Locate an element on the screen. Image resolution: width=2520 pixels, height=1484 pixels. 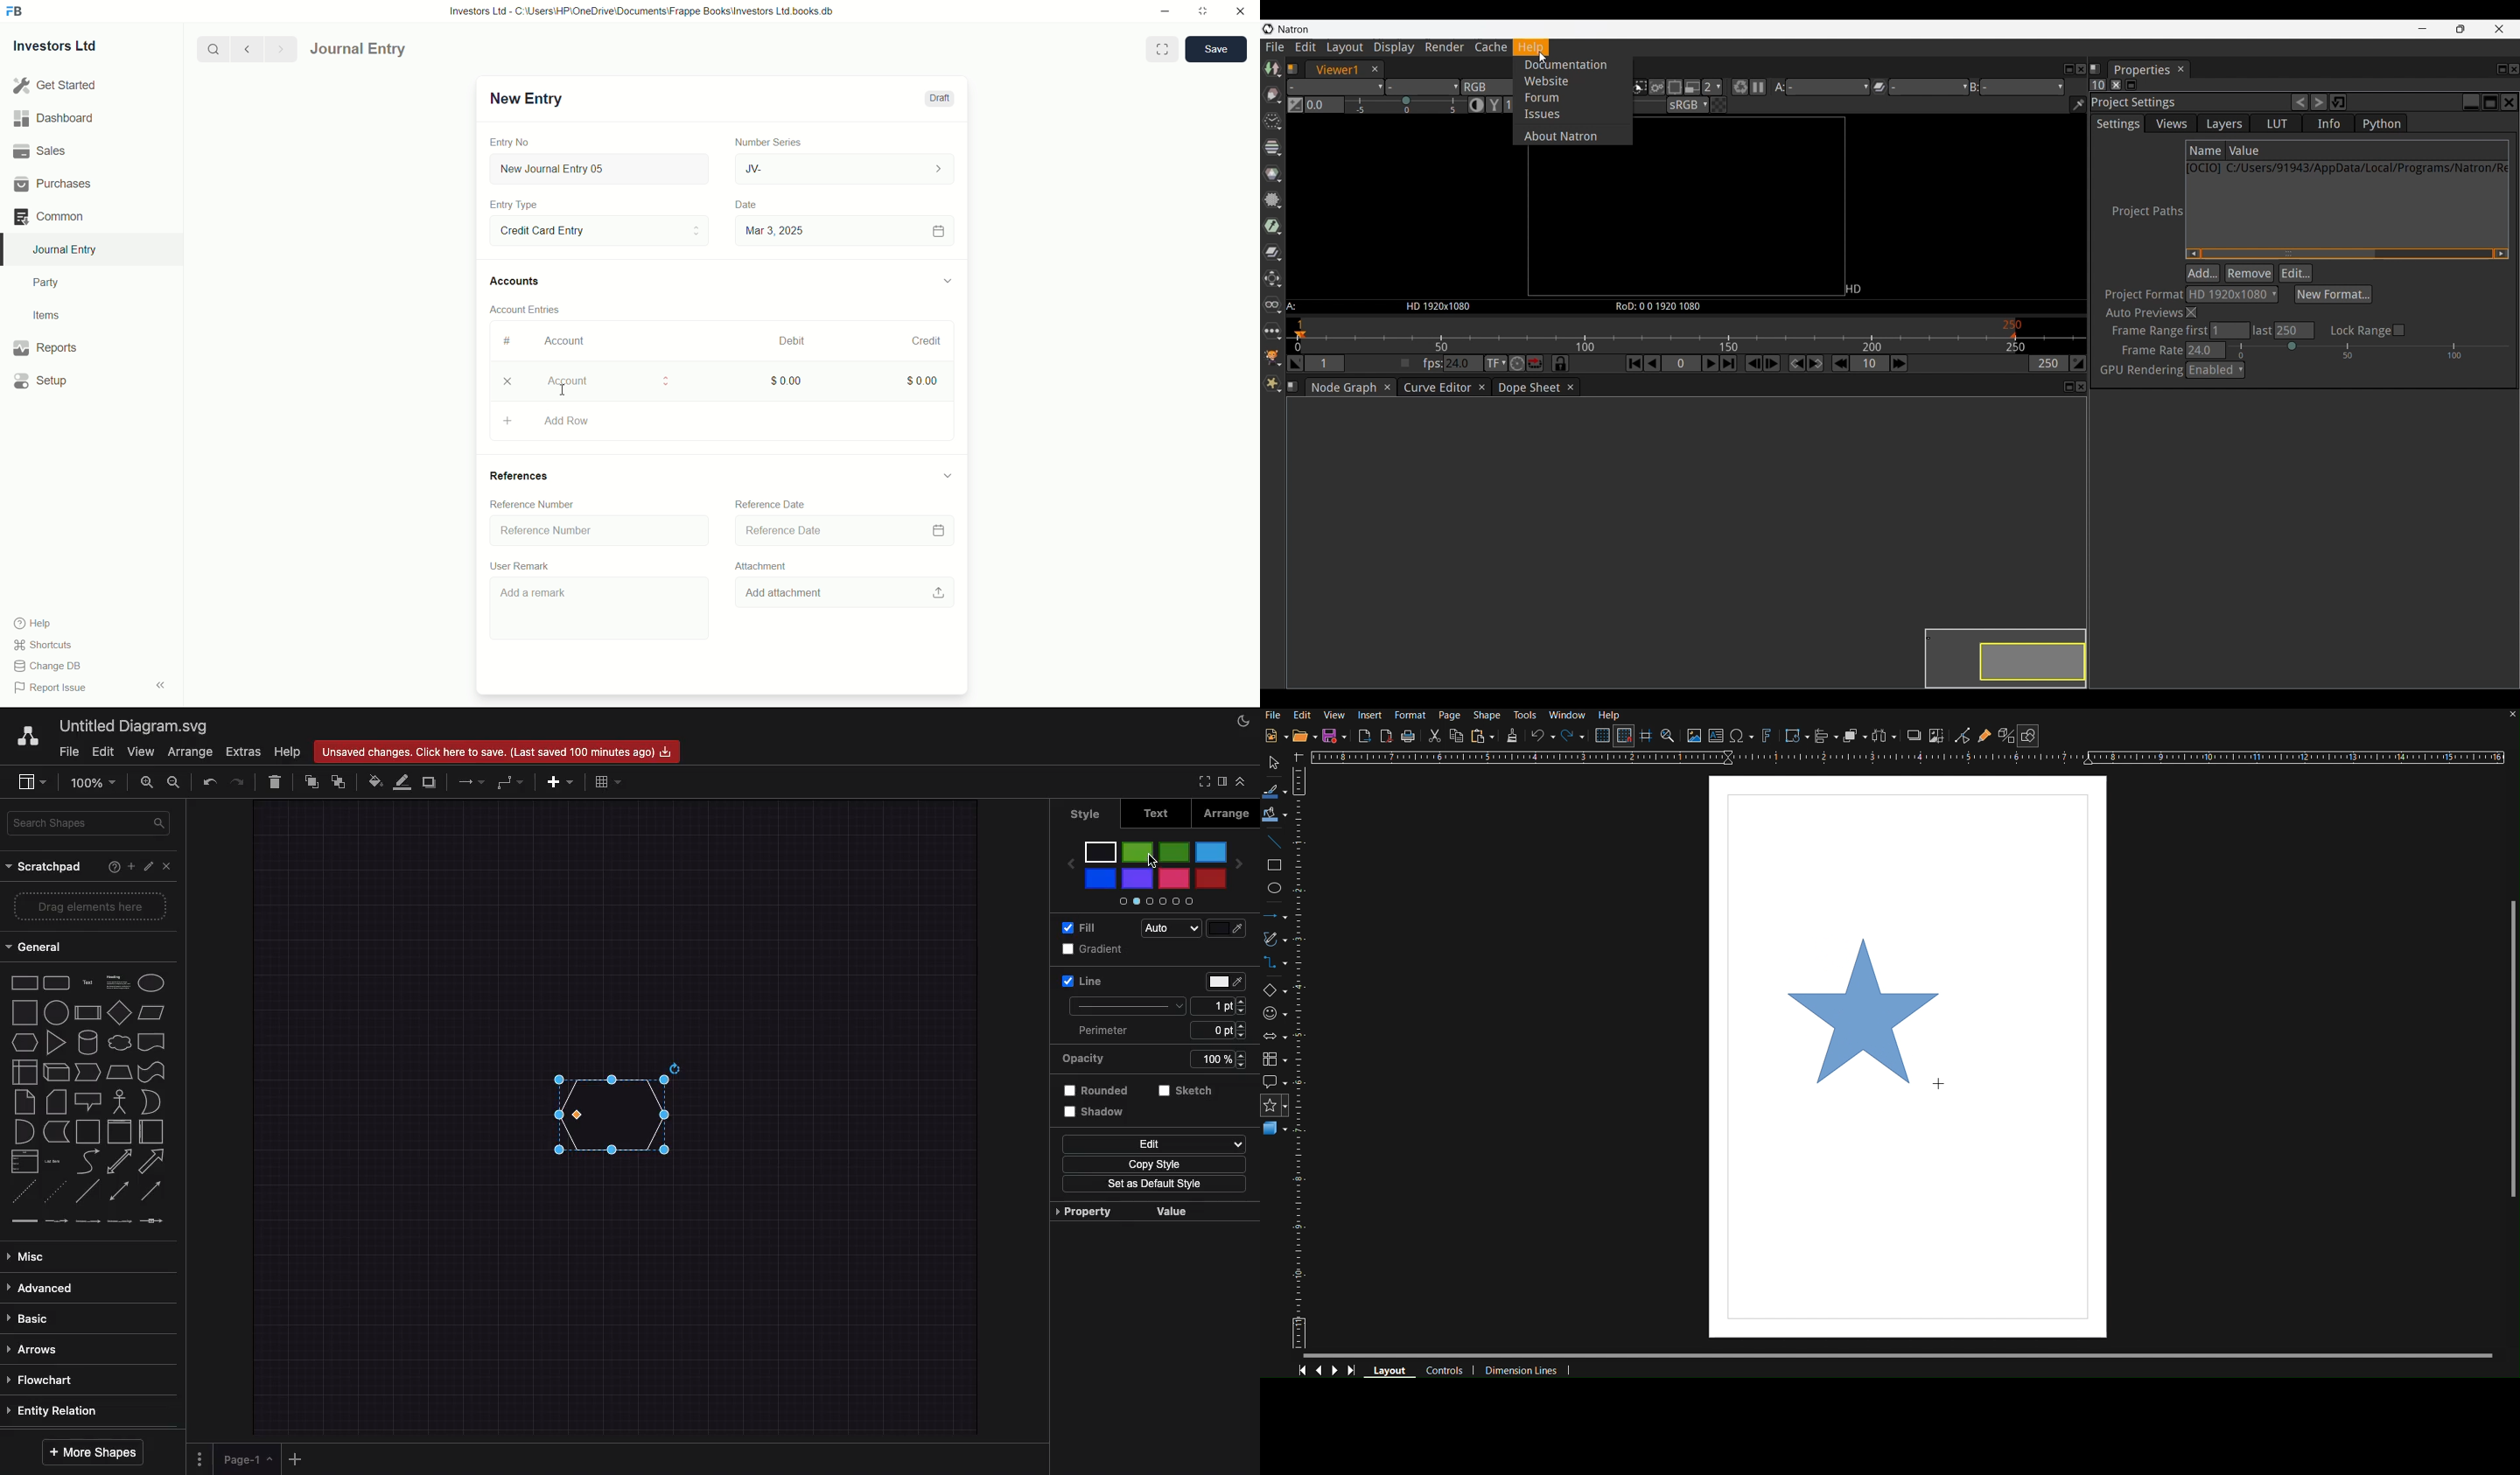
Reports . is located at coordinates (45, 346).